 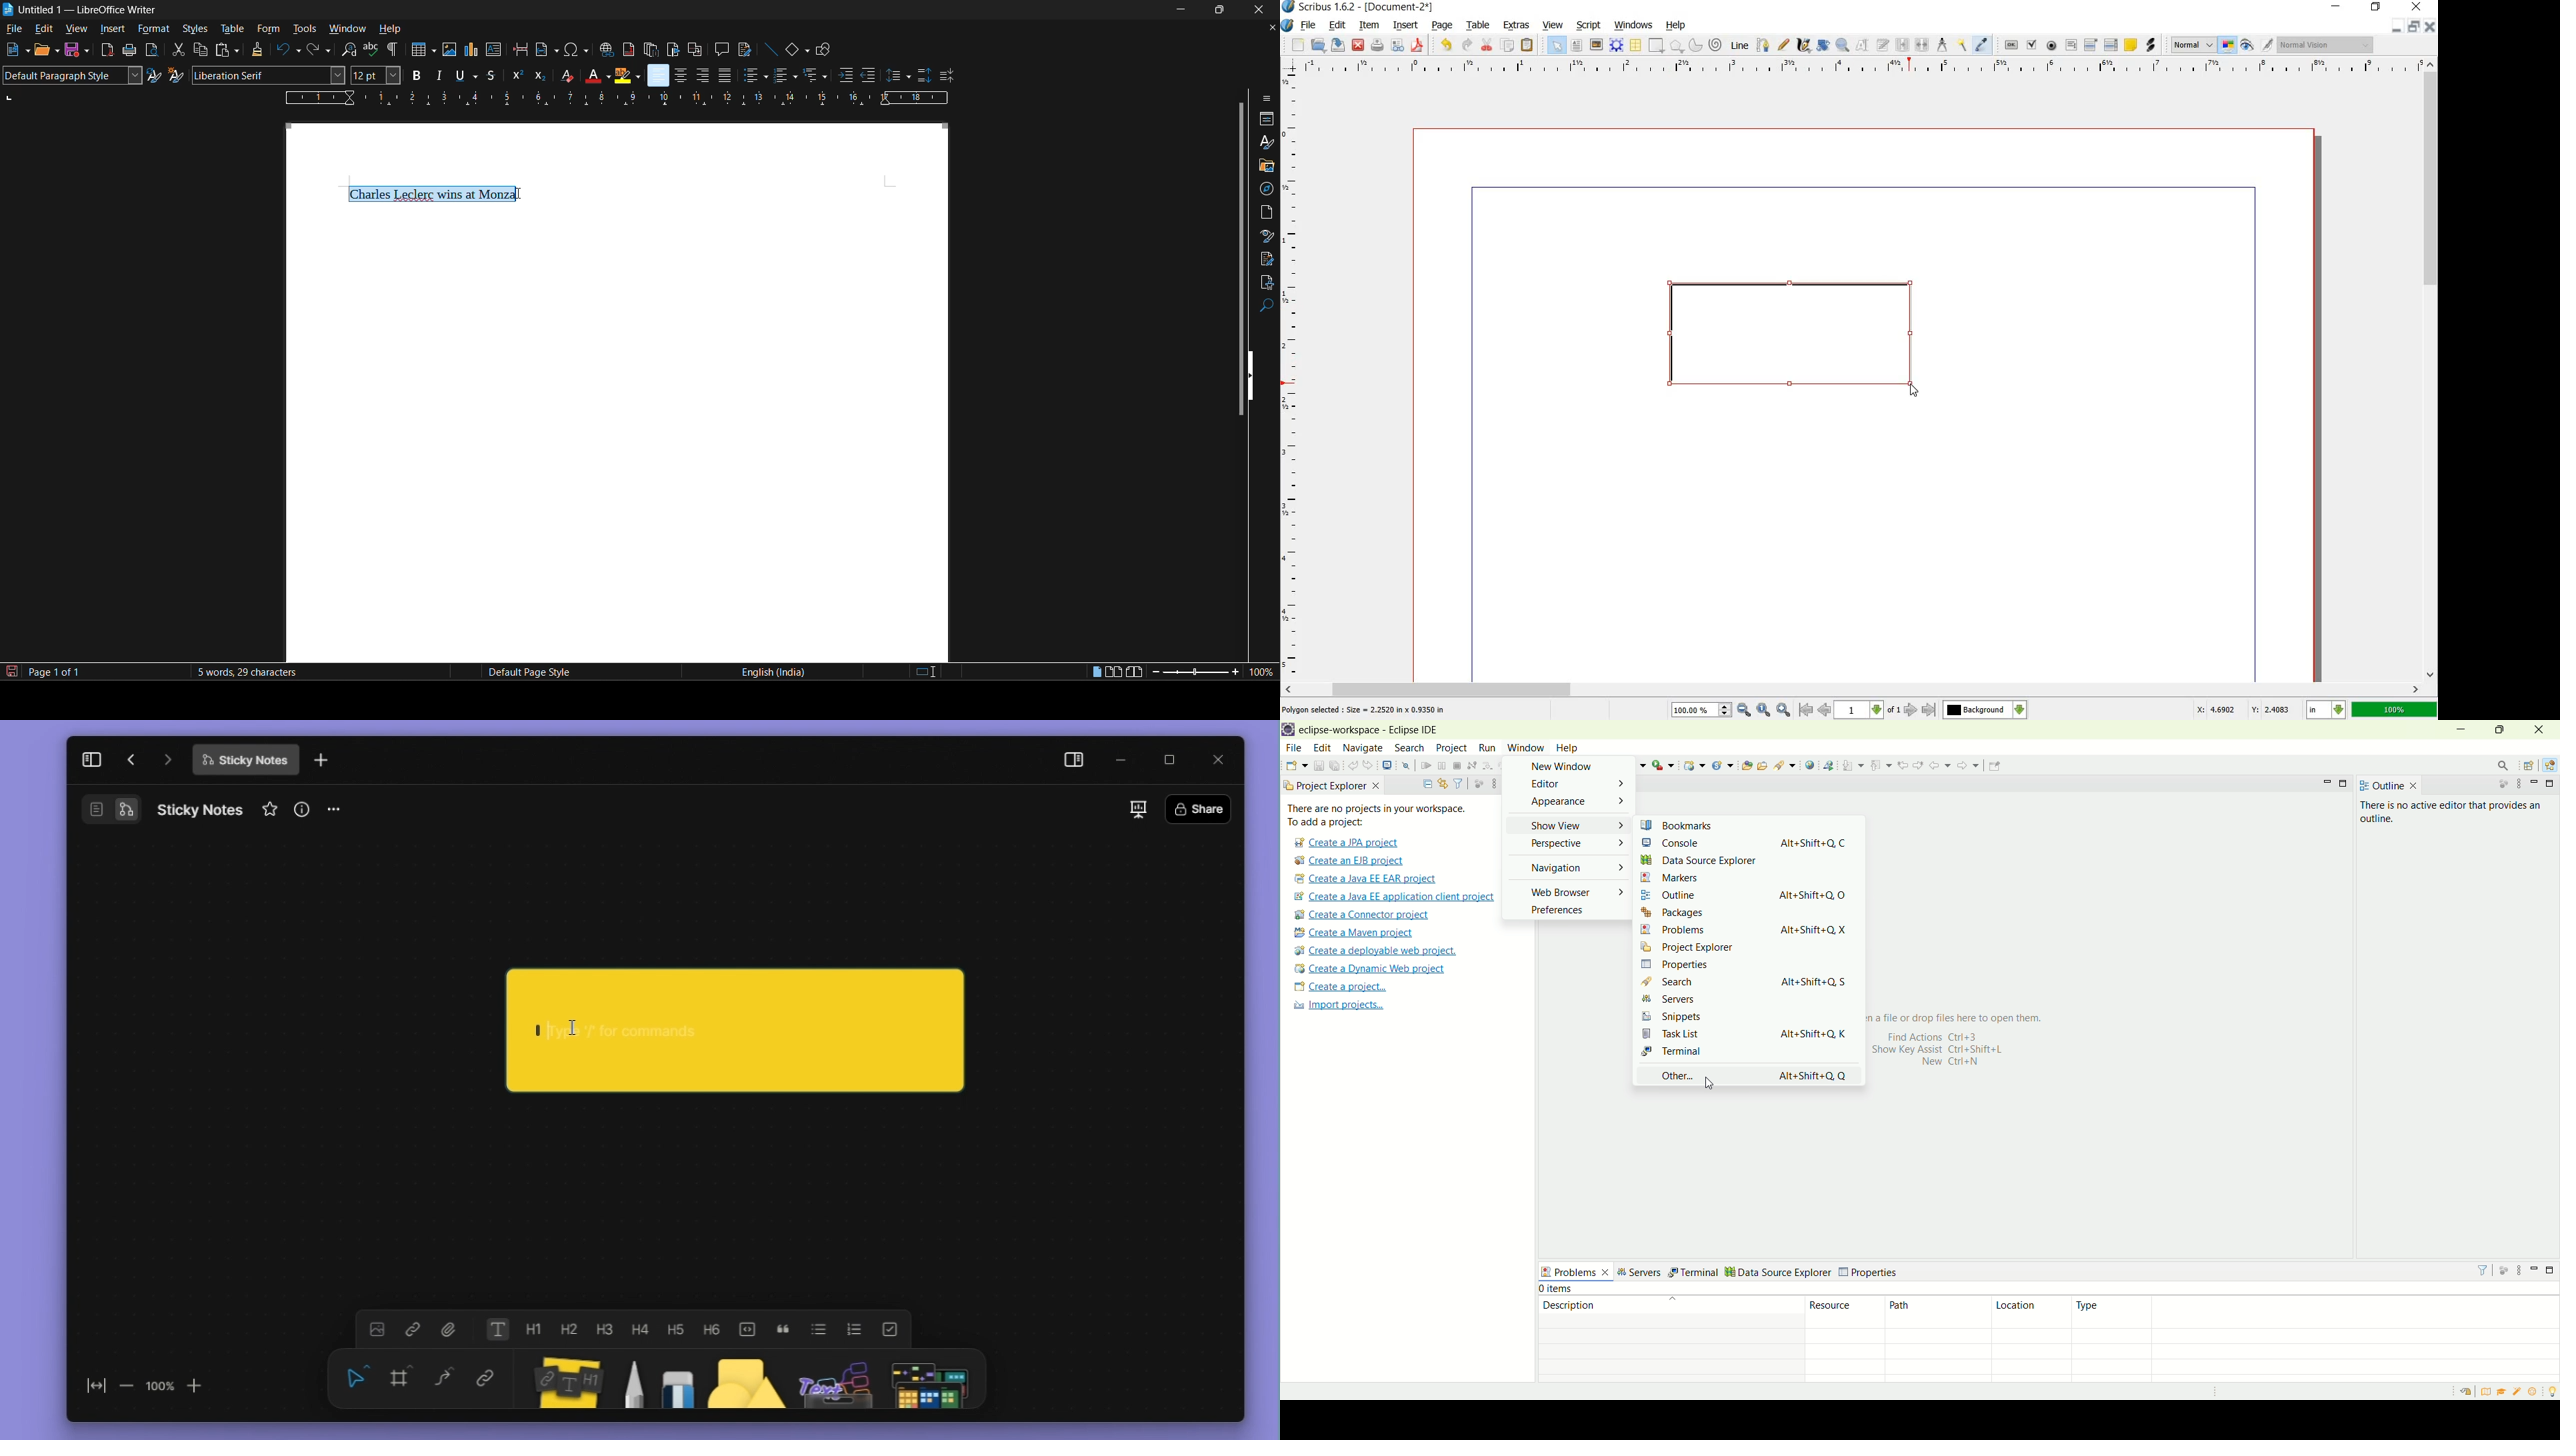 What do you see at coordinates (2505, 764) in the screenshot?
I see `search` at bounding box center [2505, 764].